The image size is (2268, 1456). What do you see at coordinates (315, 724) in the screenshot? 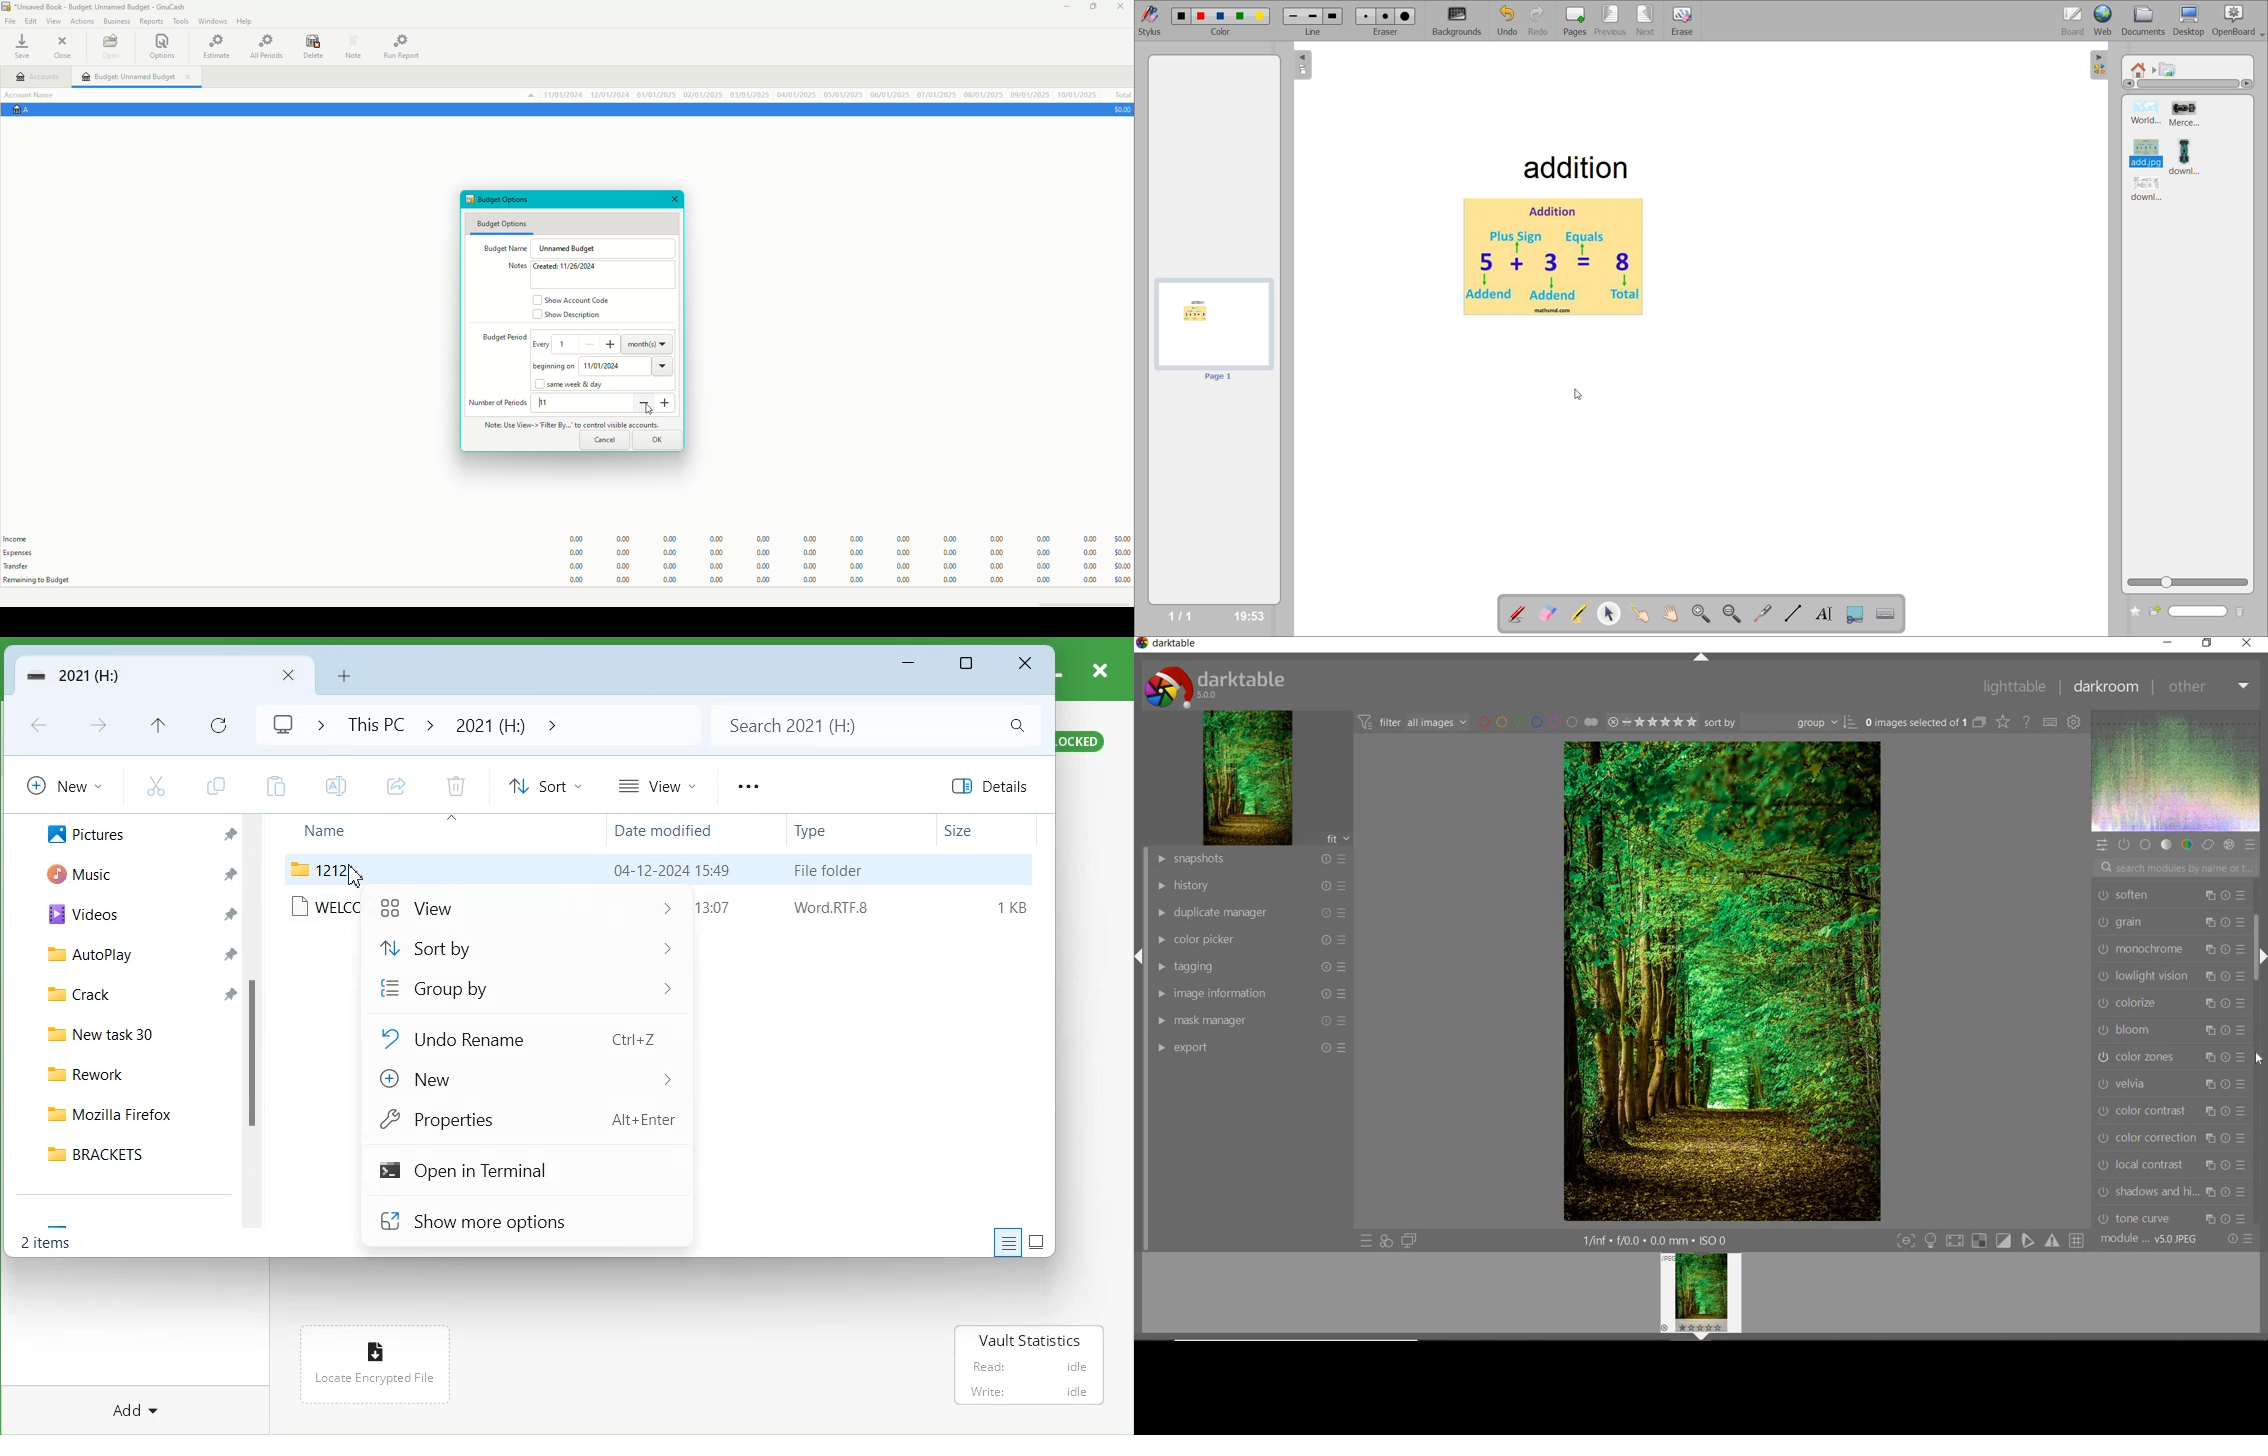
I see `Drop down box` at bounding box center [315, 724].